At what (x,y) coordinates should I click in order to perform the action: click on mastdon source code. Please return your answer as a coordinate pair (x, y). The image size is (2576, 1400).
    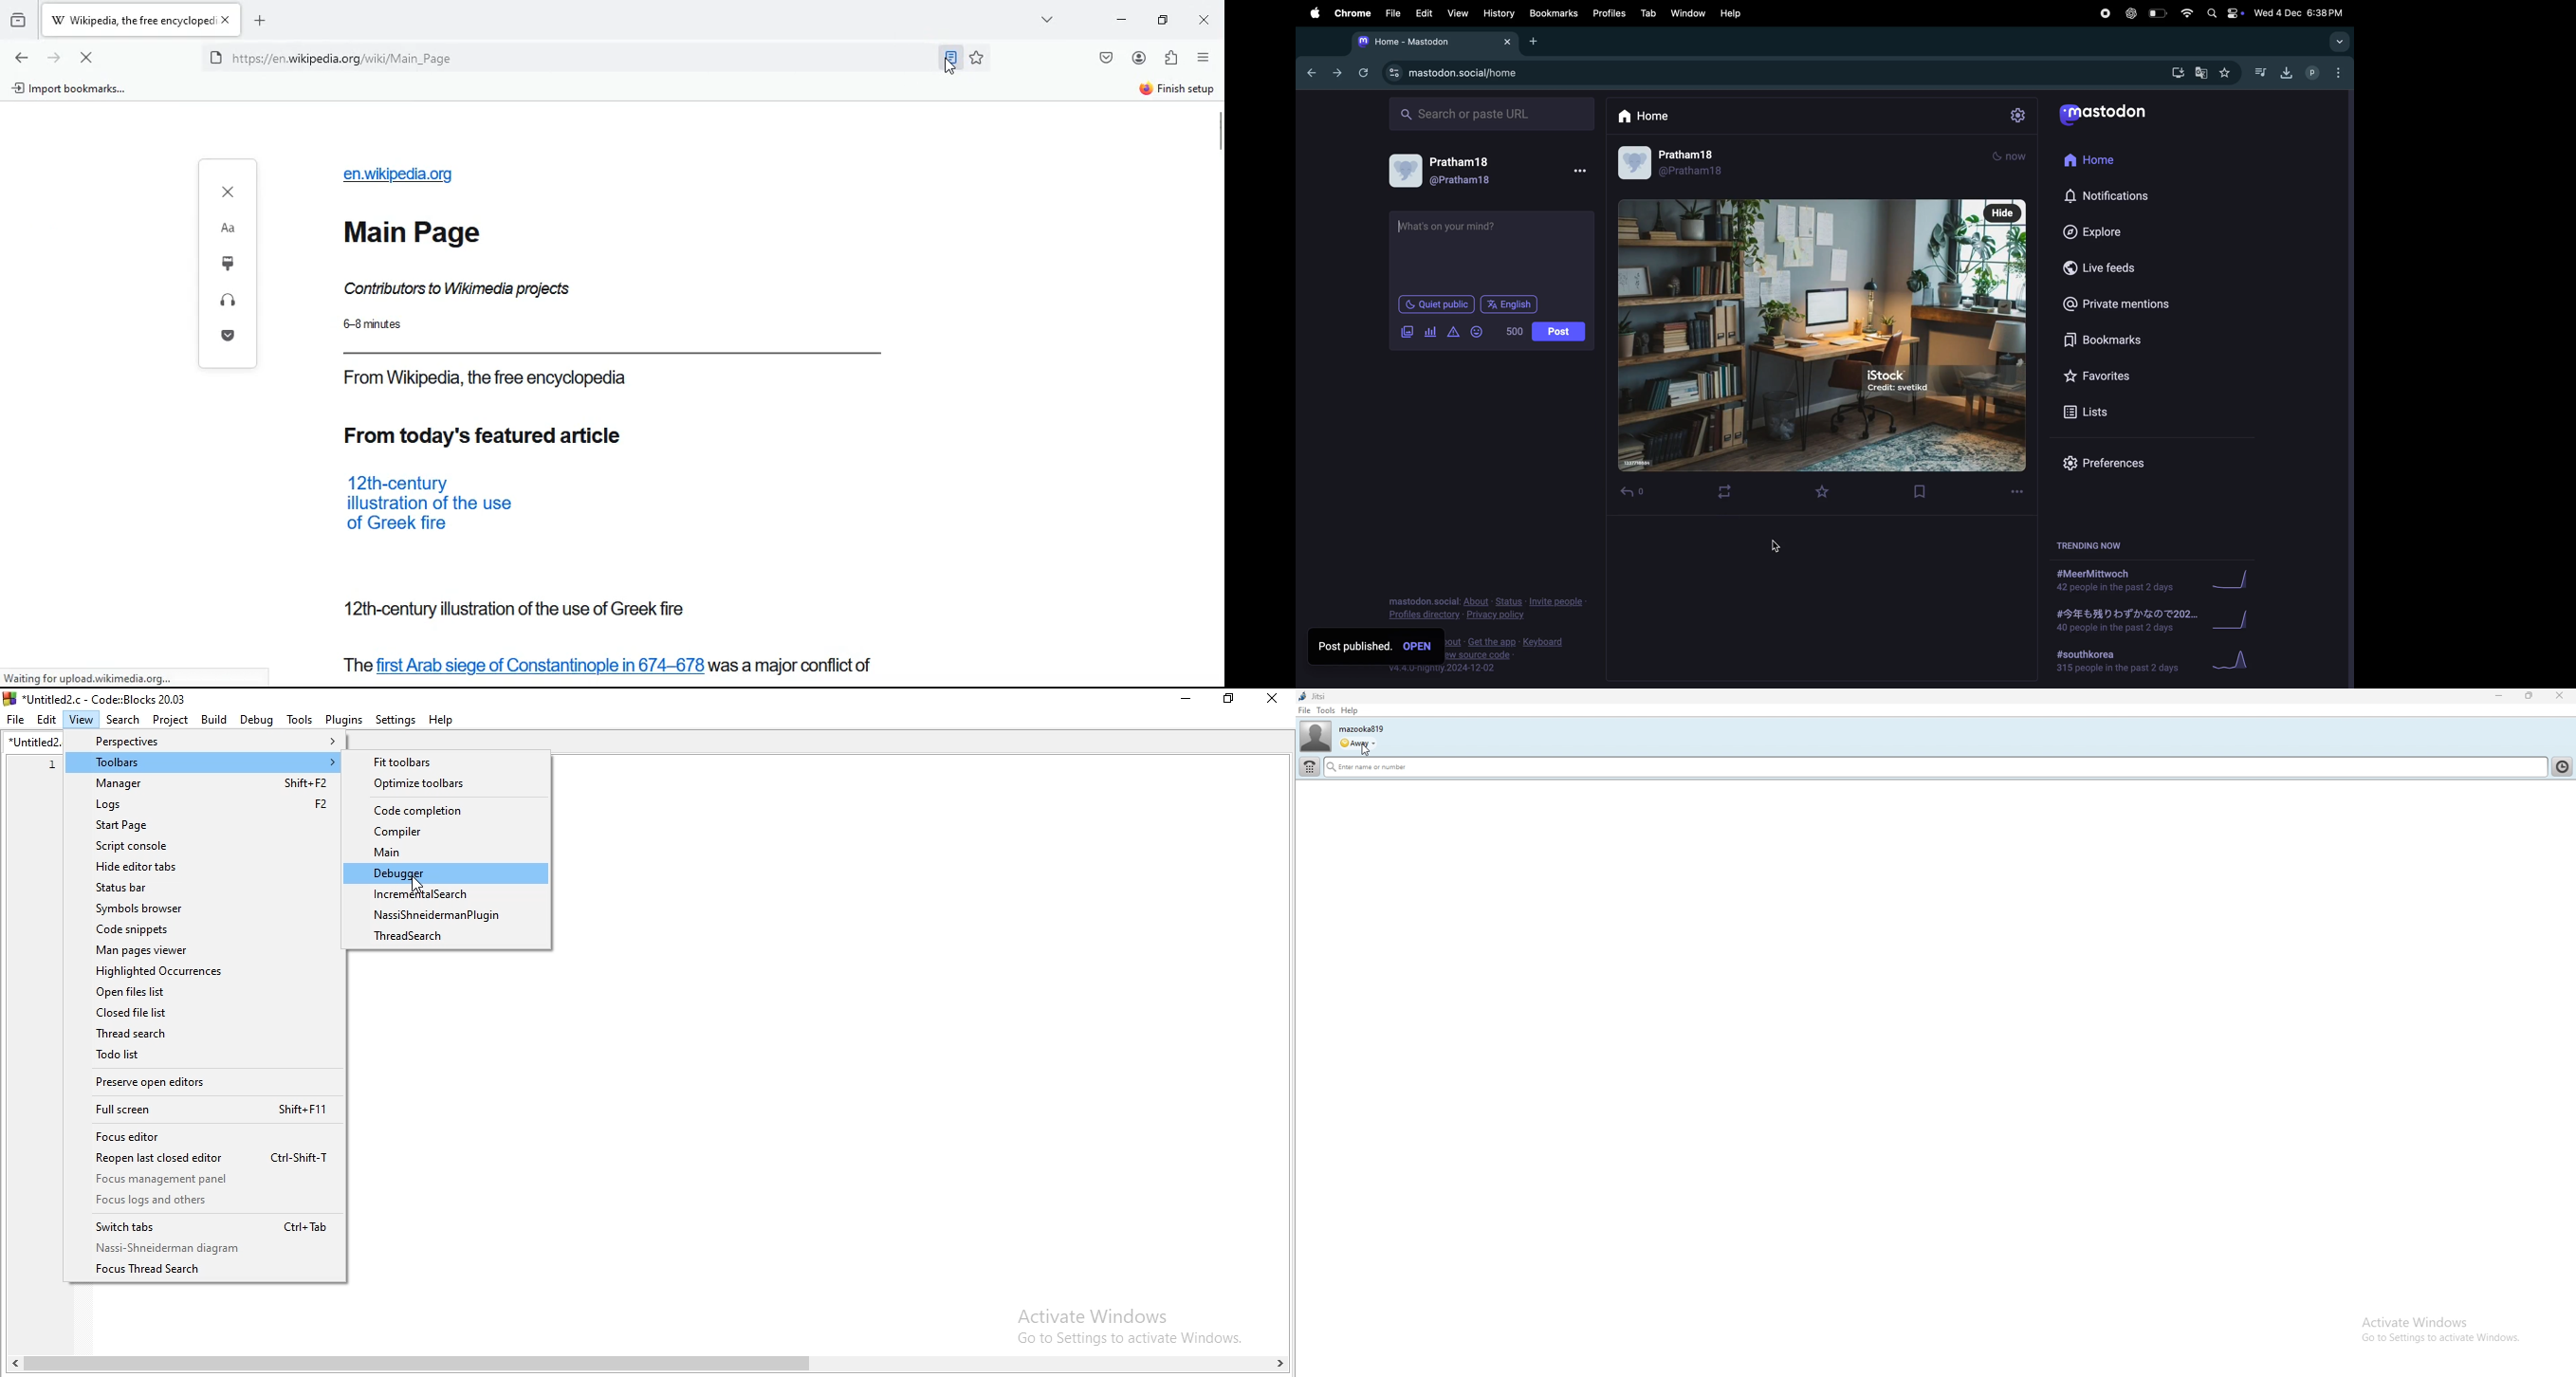
    Looking at the image, I should click on (1520, 653).